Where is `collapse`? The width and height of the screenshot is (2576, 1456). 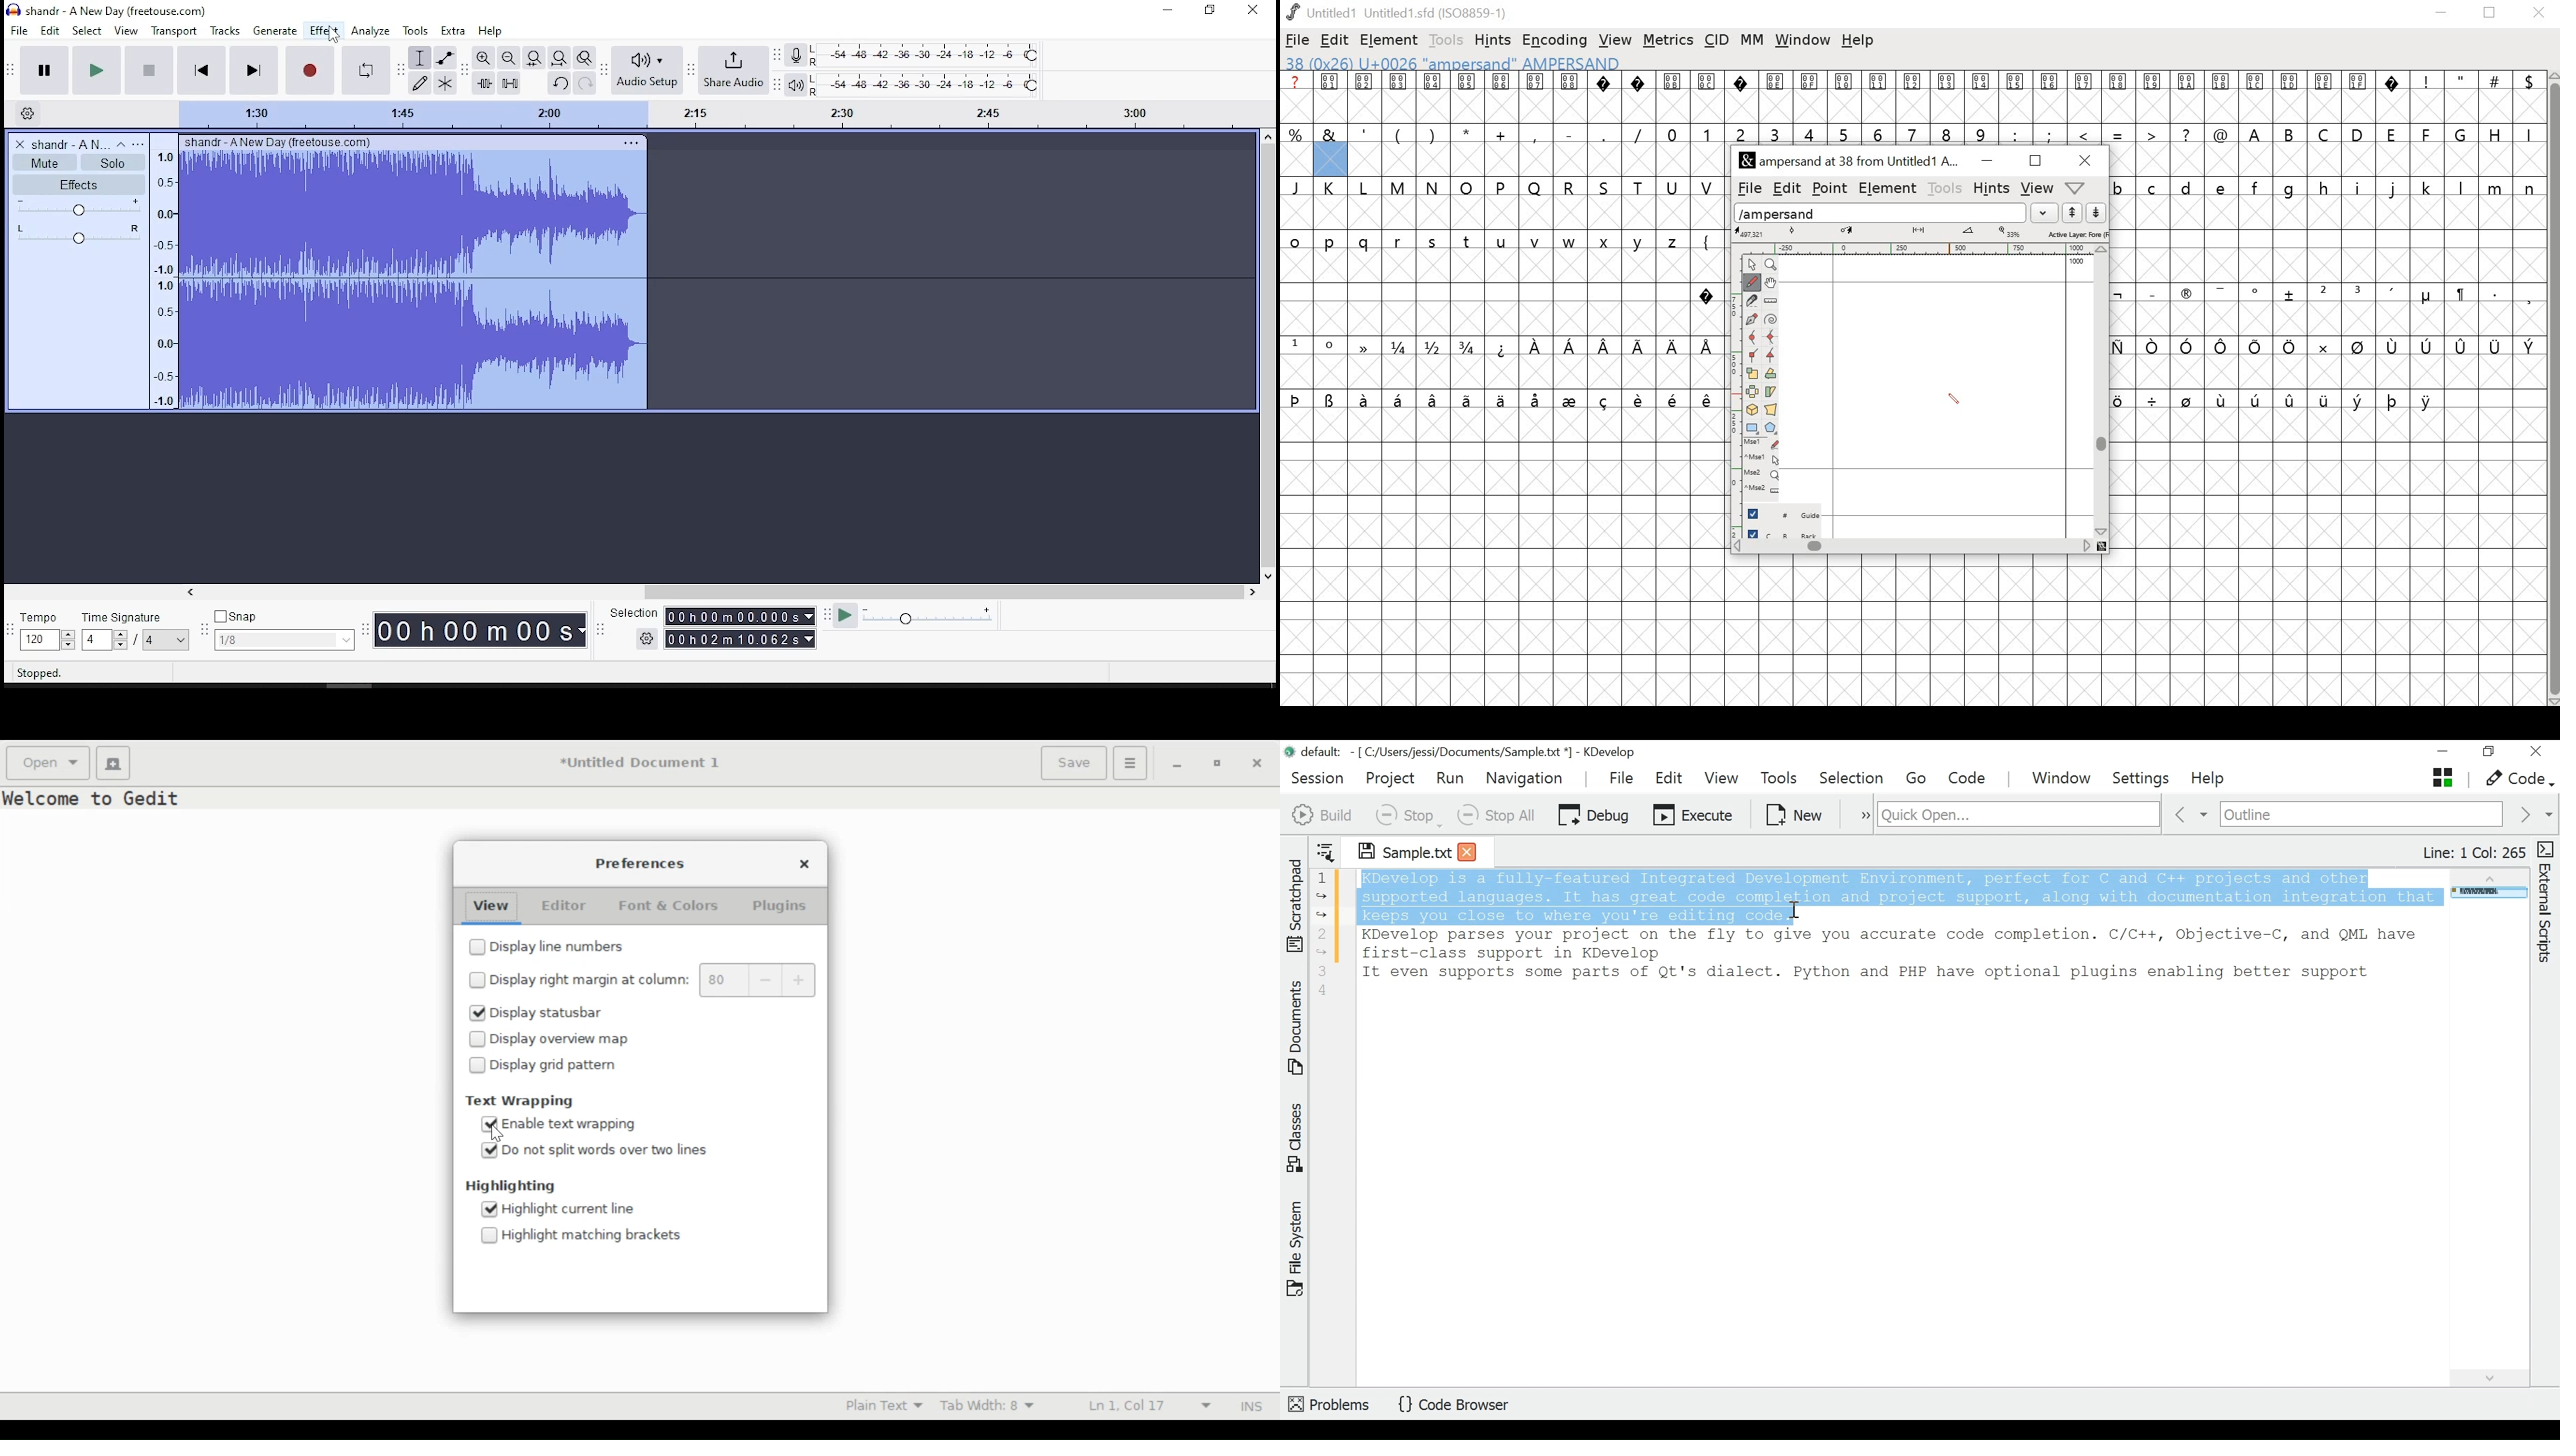 collapse is located at coordinates (121, 144).